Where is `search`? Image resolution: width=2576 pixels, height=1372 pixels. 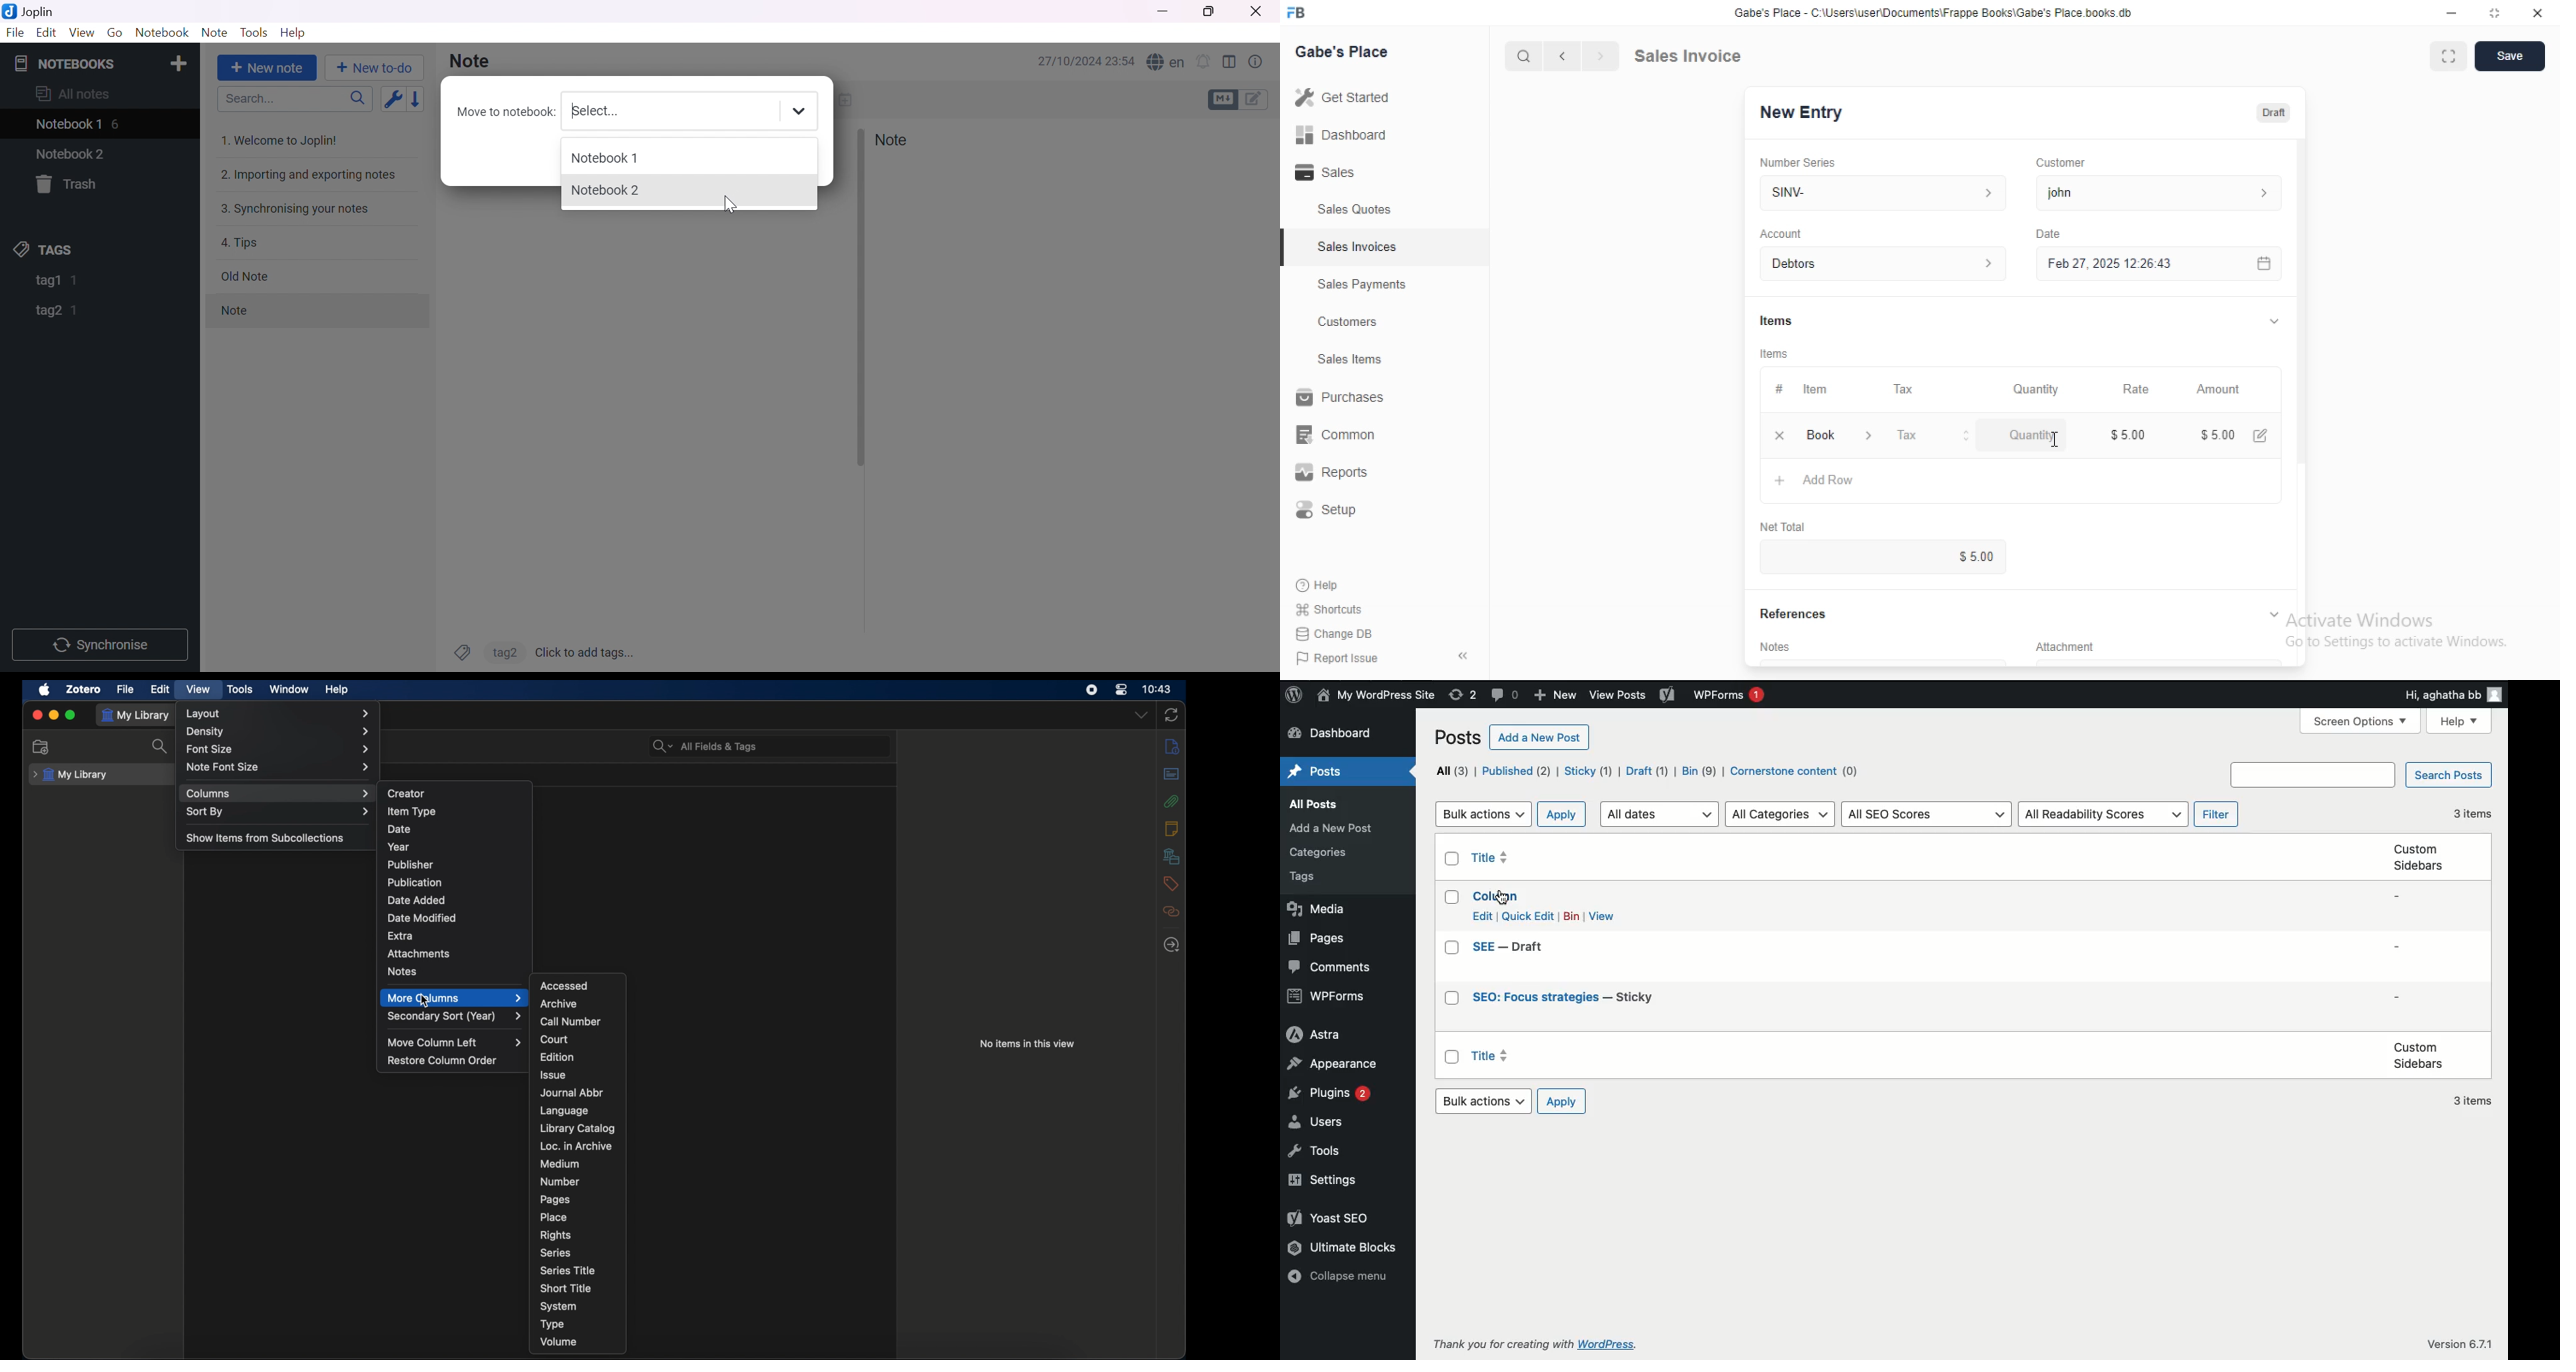
search is located at coordinates (161, 746).